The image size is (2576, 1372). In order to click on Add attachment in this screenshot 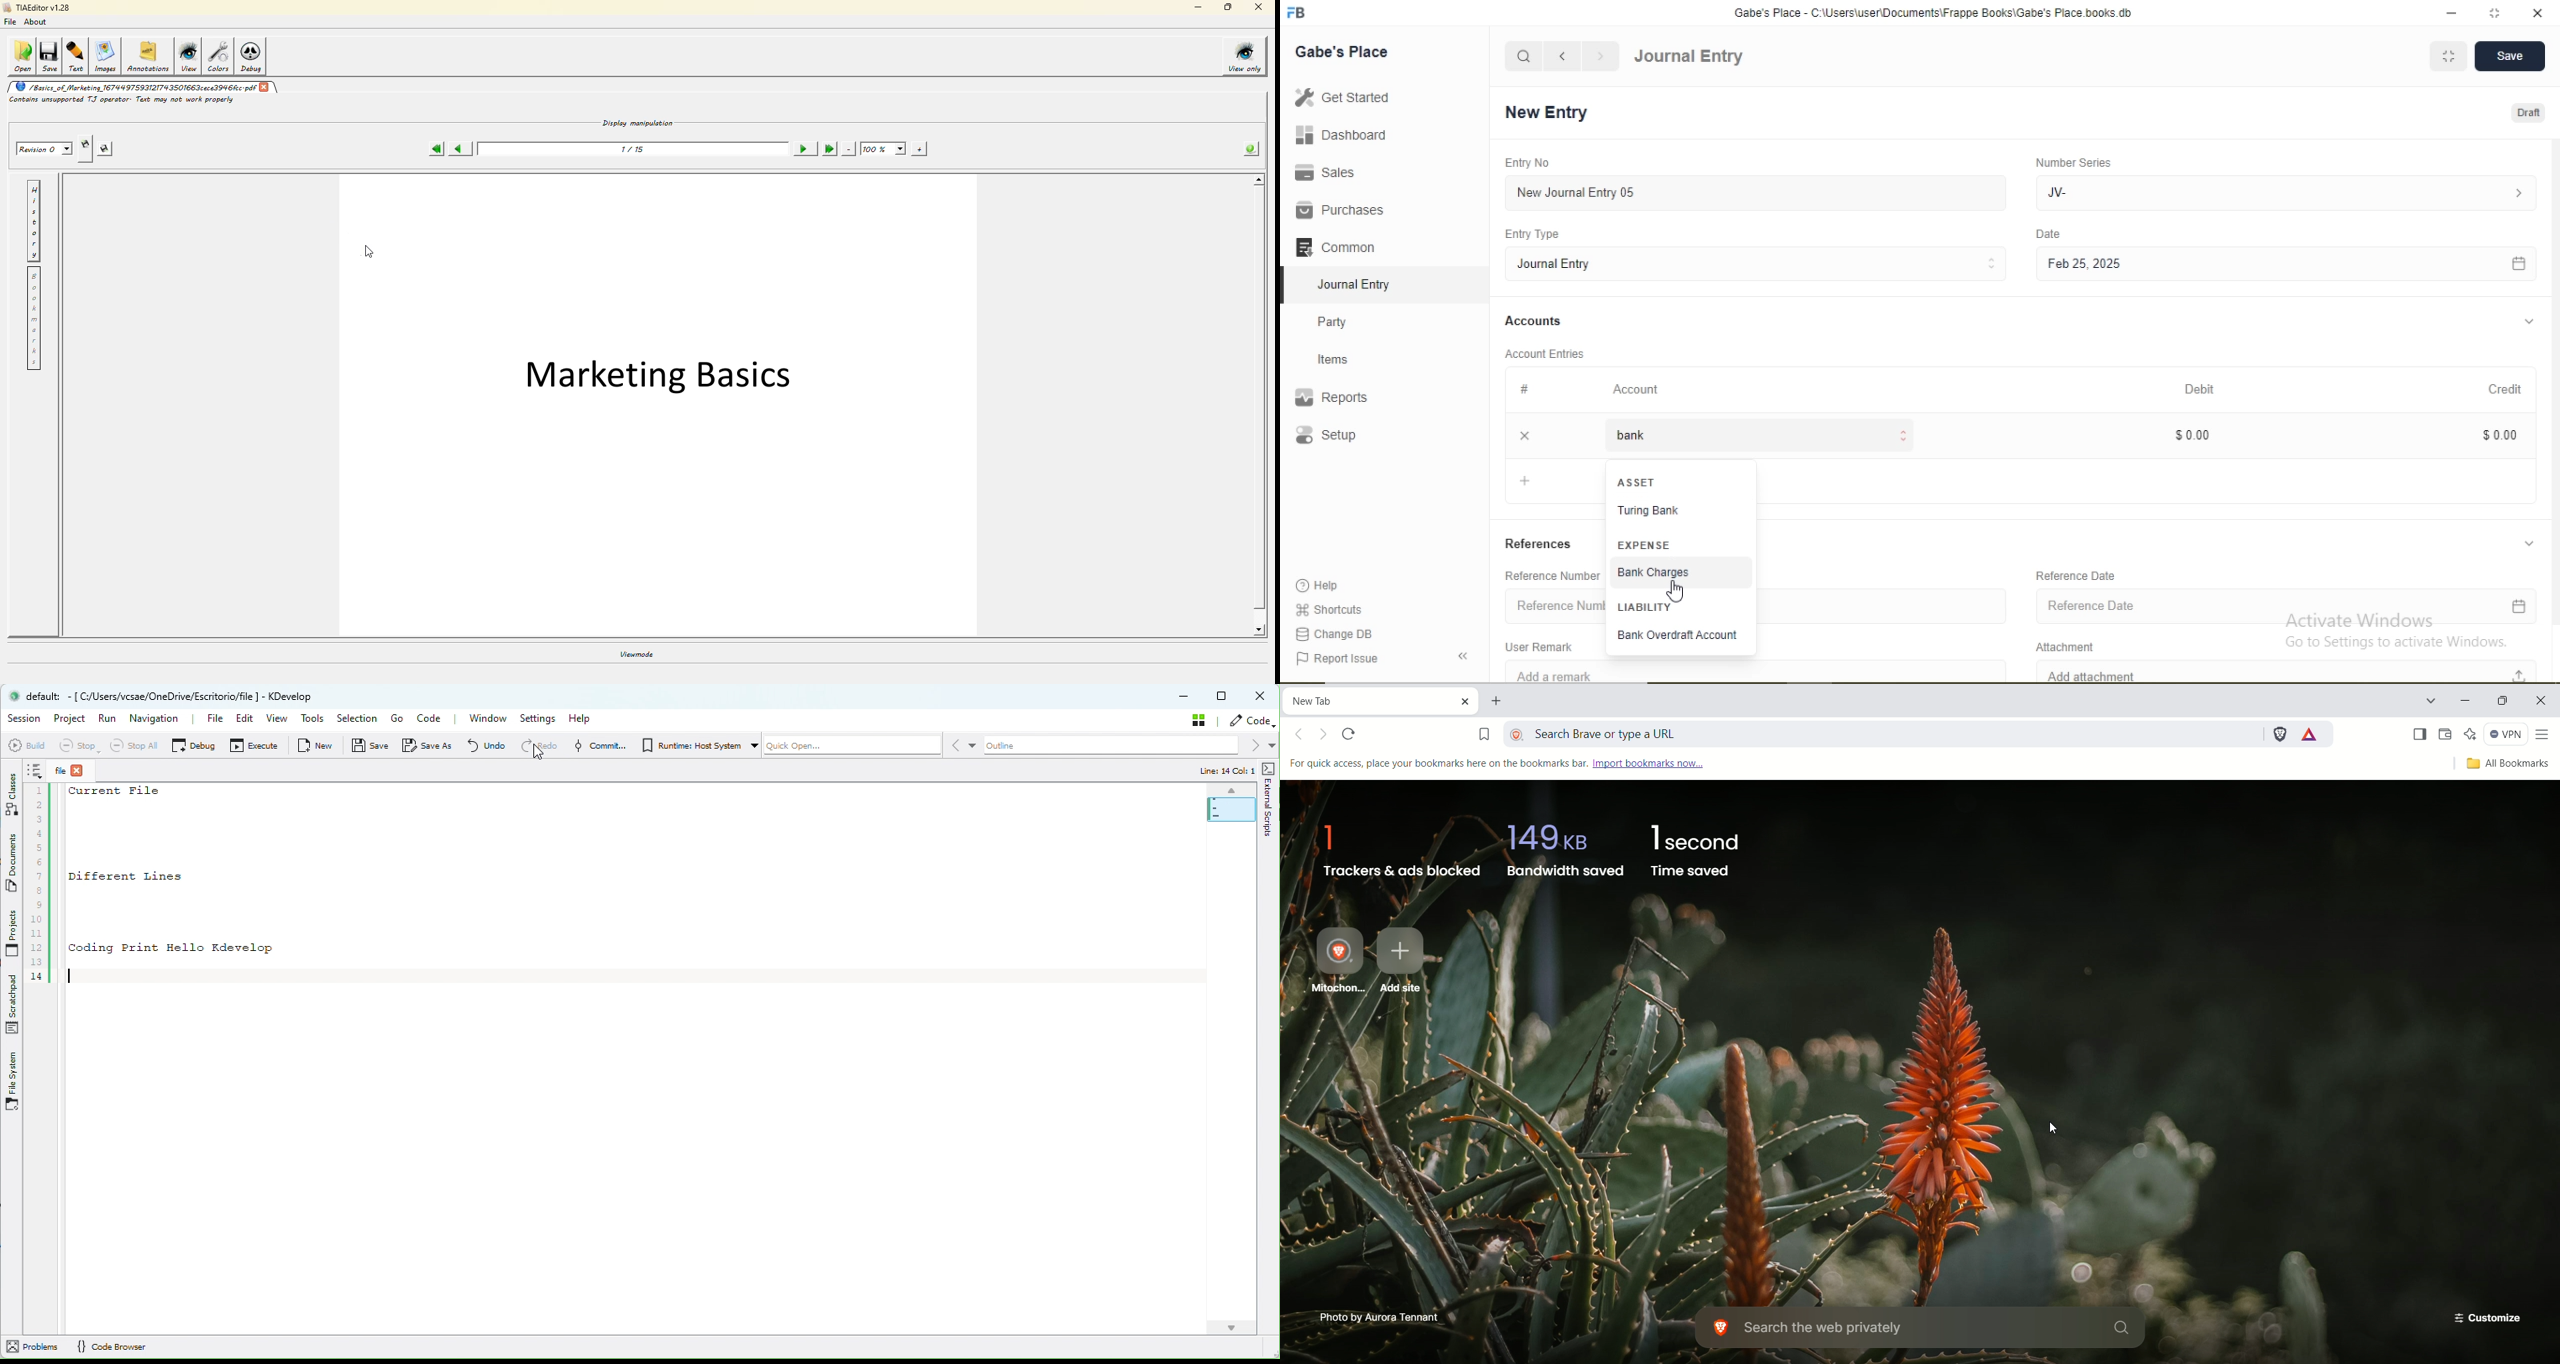, I will do `click(2275, 671)`.